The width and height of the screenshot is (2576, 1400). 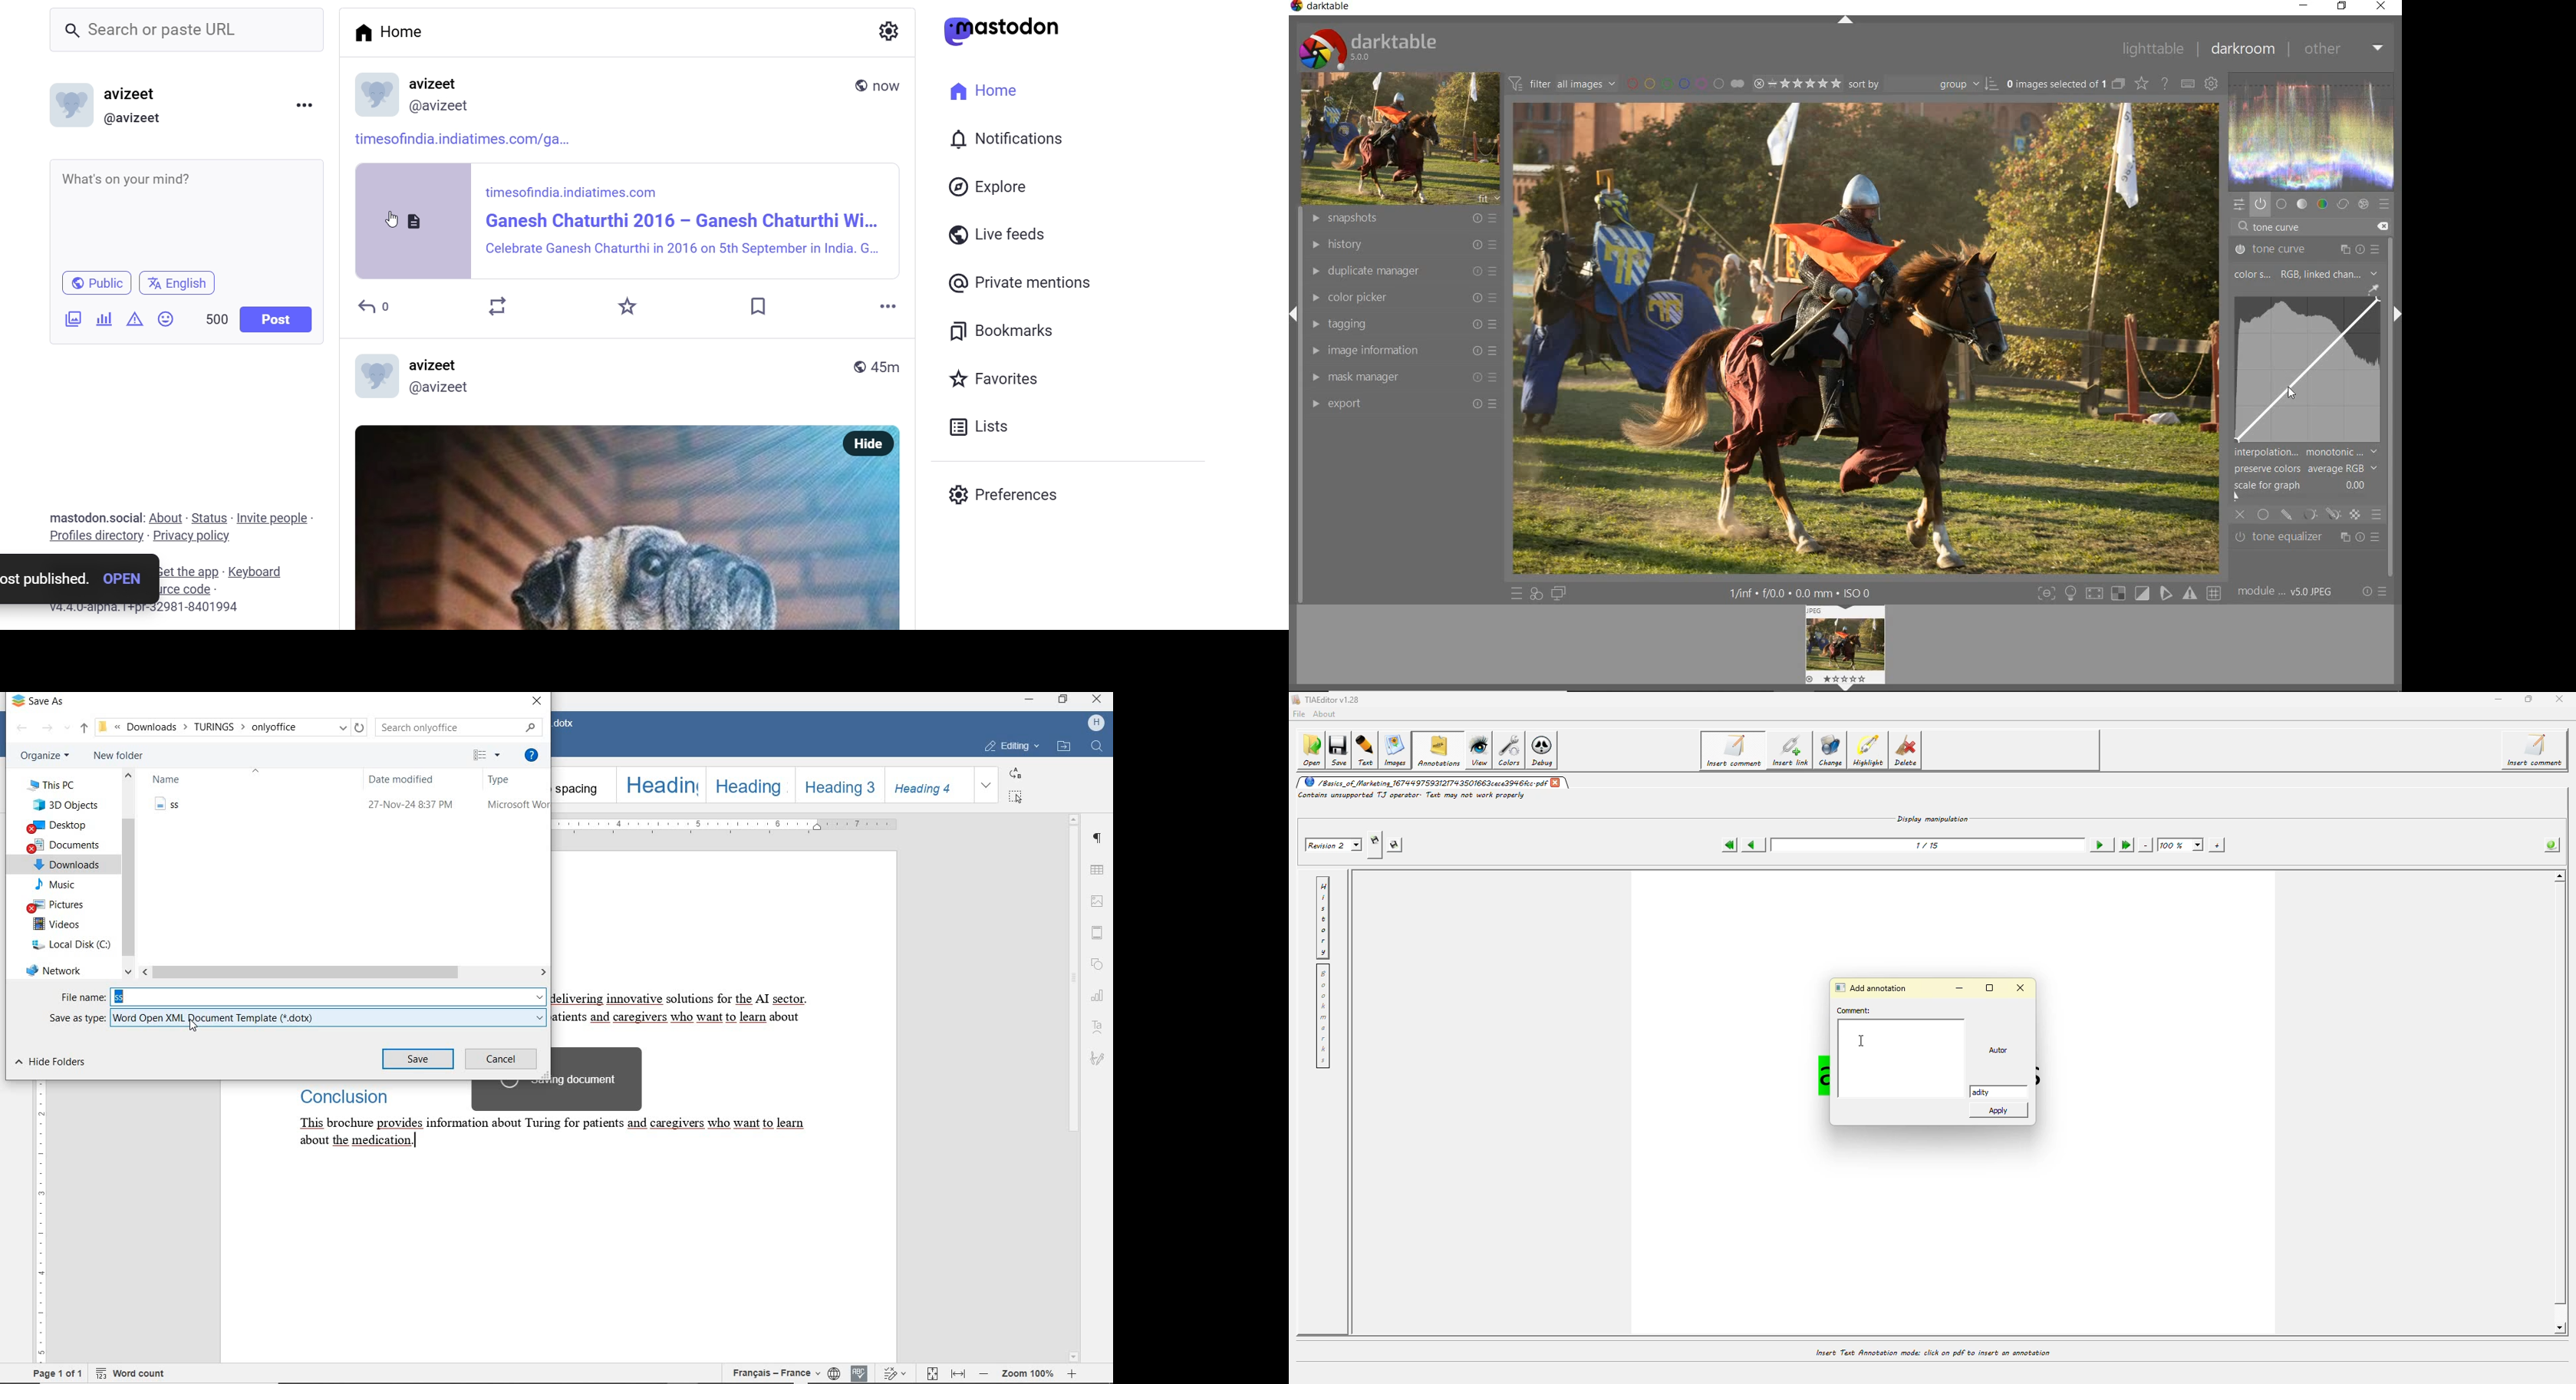 What do you see at coordinates (137, 1372) in the screenshot?
I see `WORD COUNT` at bounding box center [137, 1372].